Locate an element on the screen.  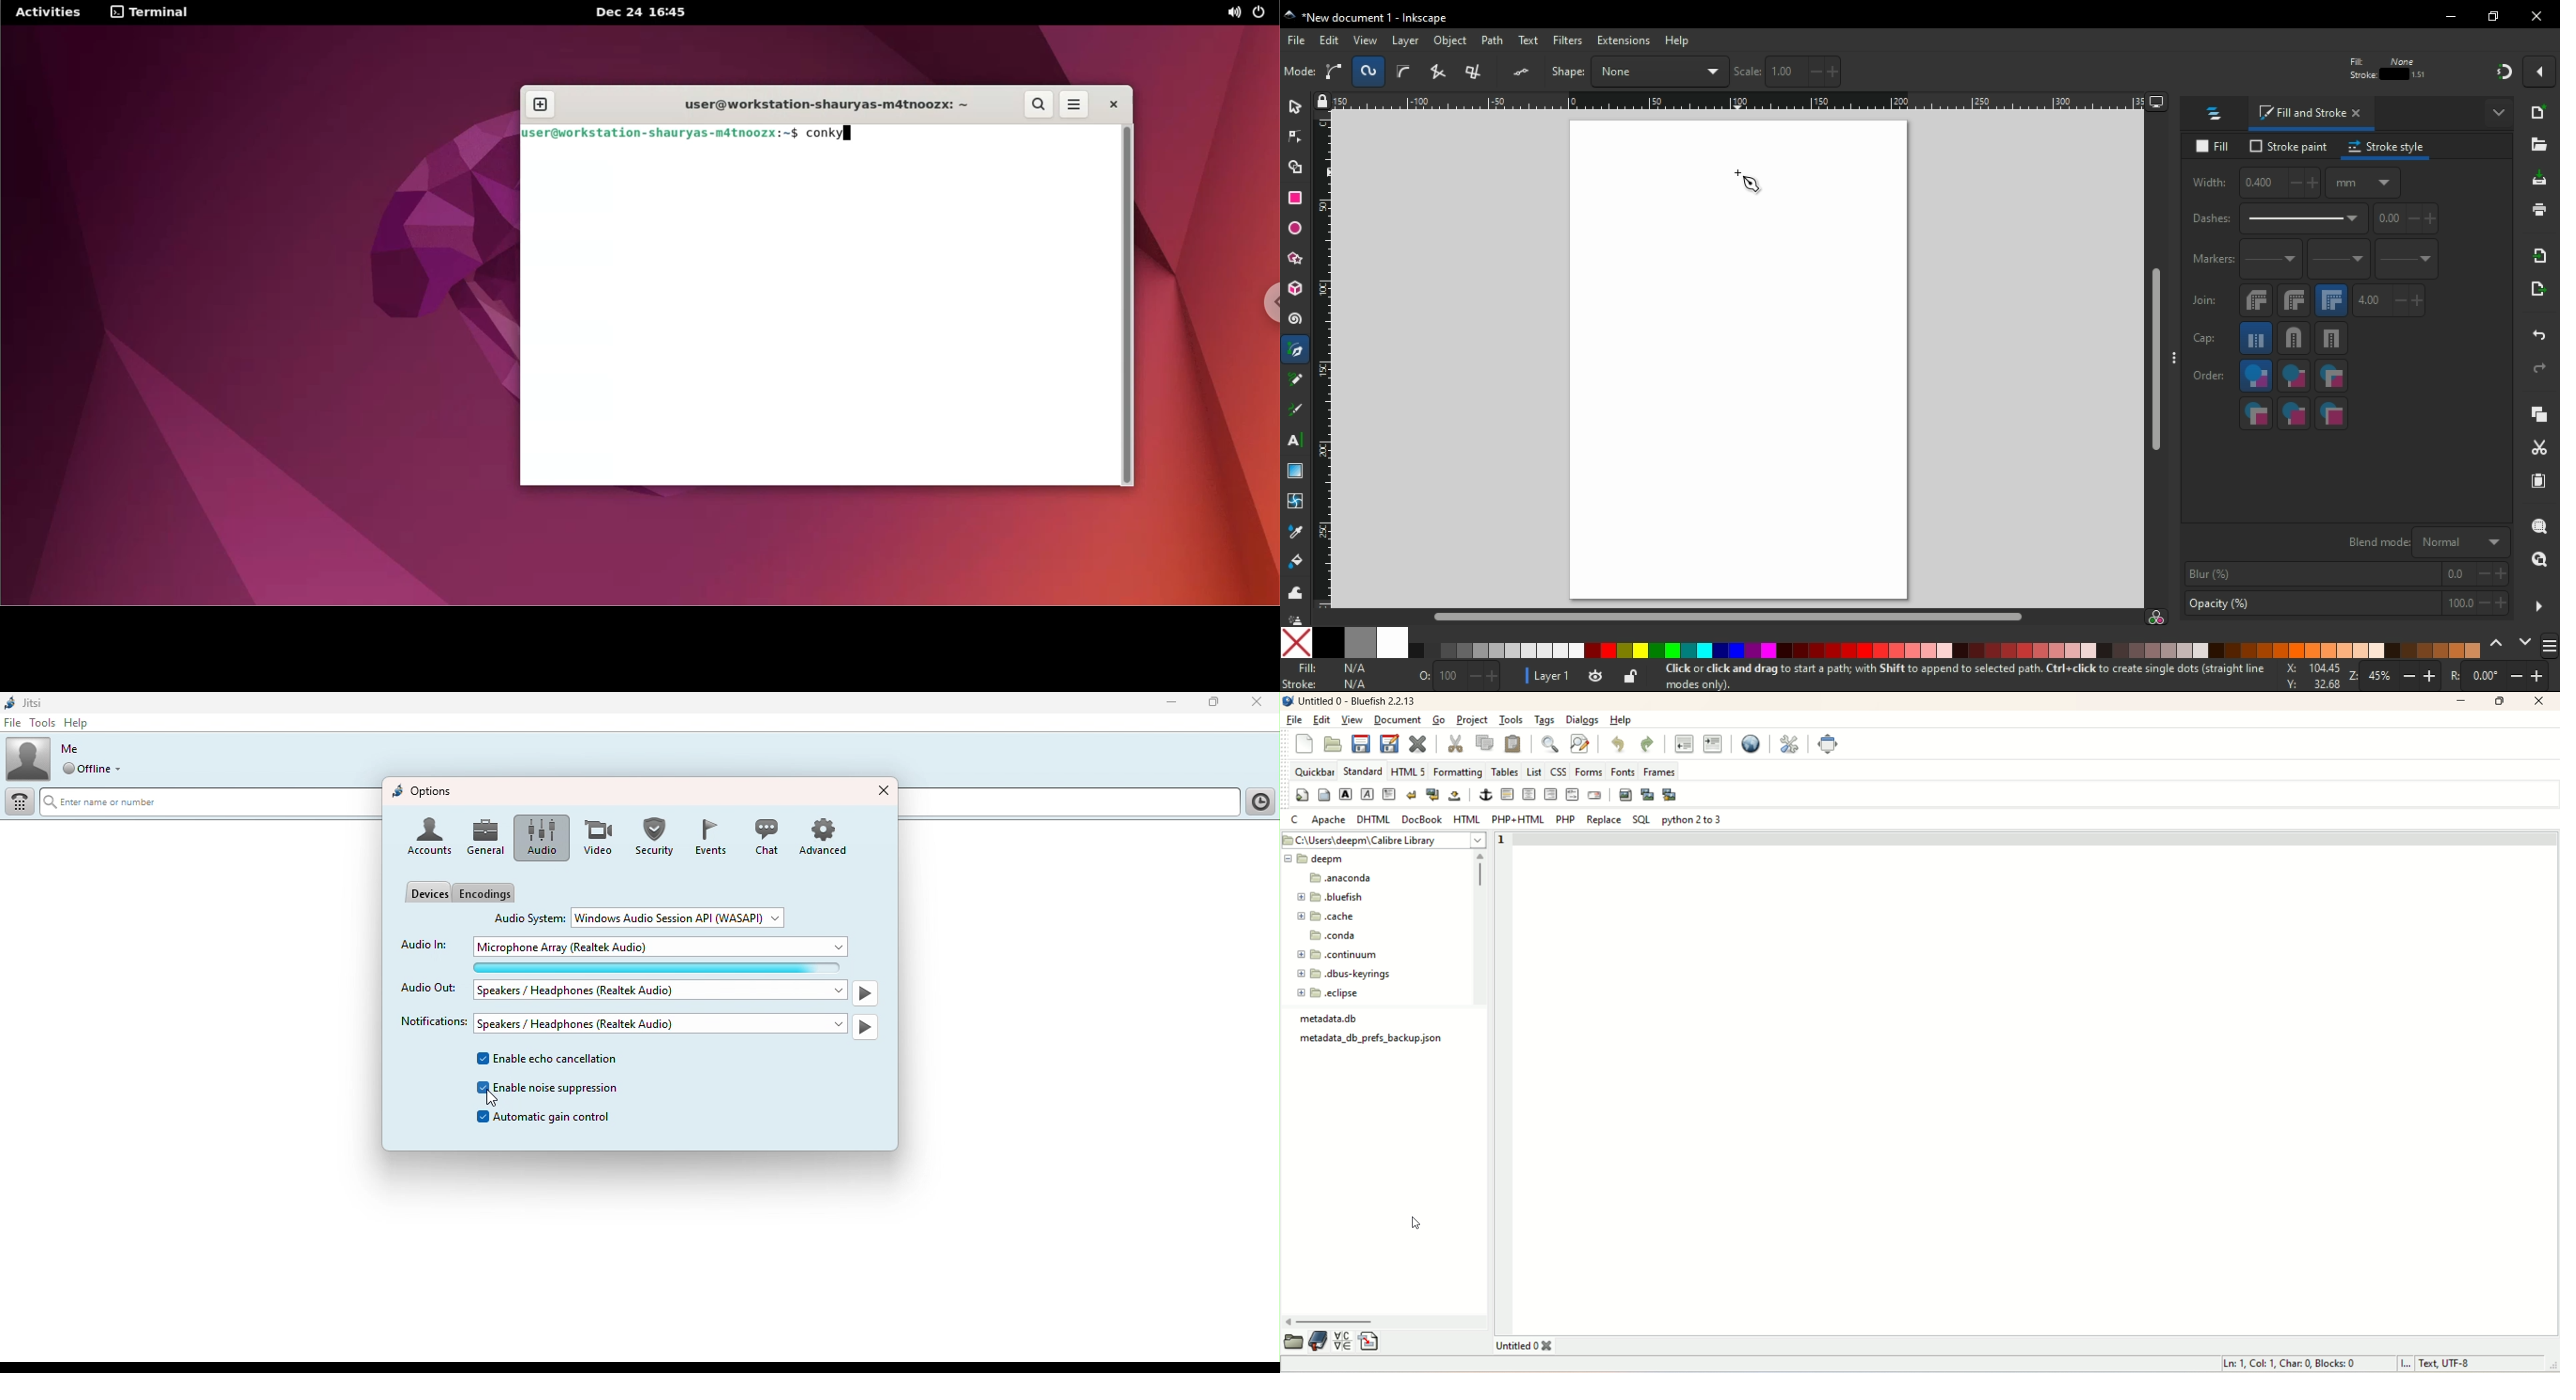
CSS is located at coordinates (1557, 772).